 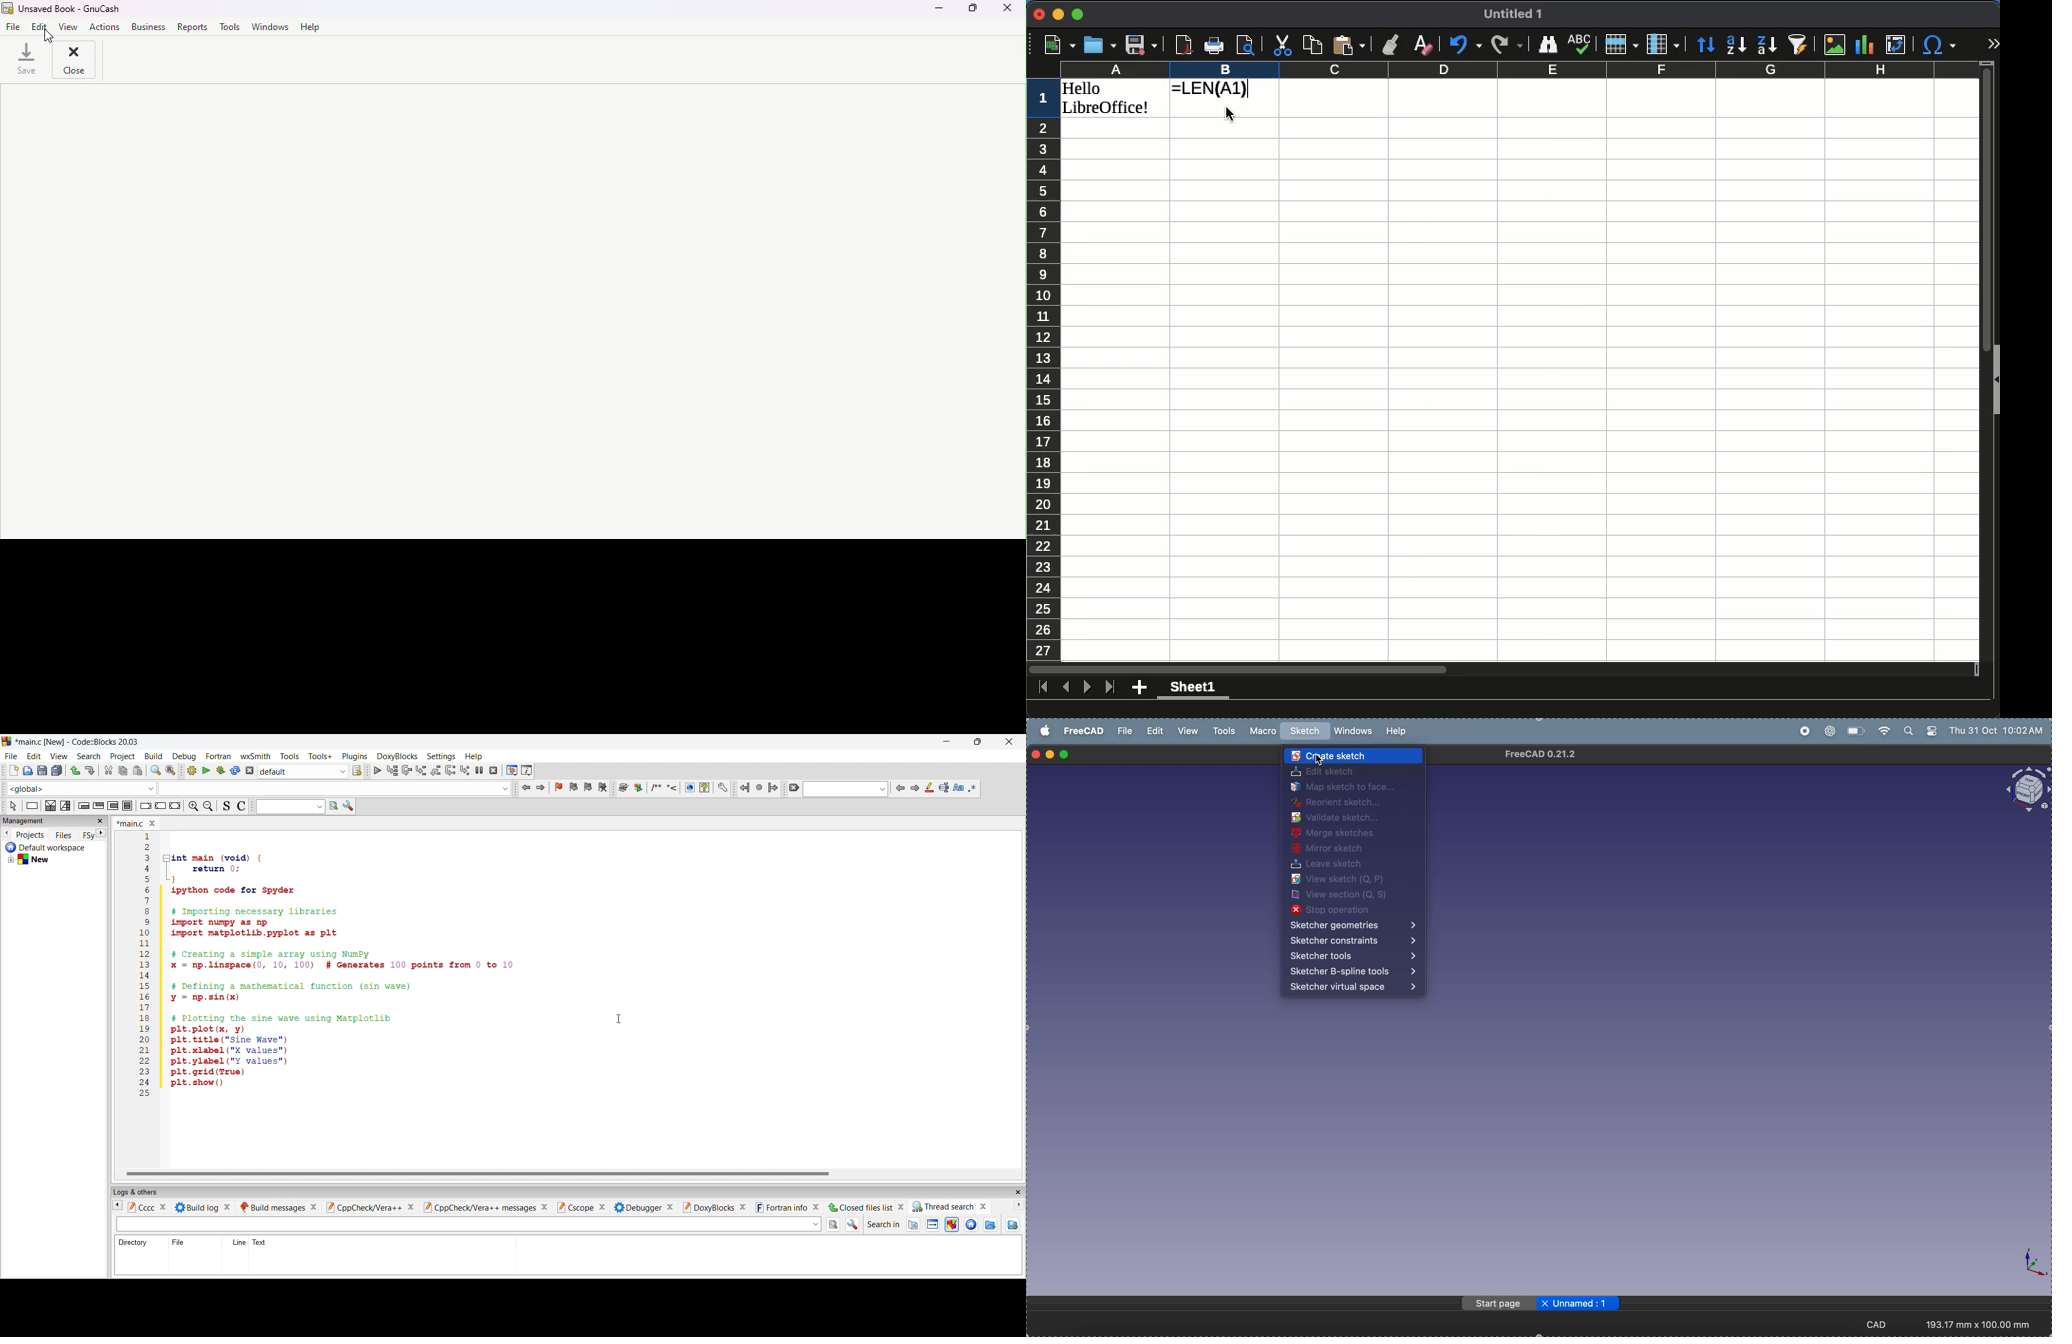 What do you see at coordinates (973, 13) in the screenshot?
I see `Maximize` at bounding box center [973, 13].